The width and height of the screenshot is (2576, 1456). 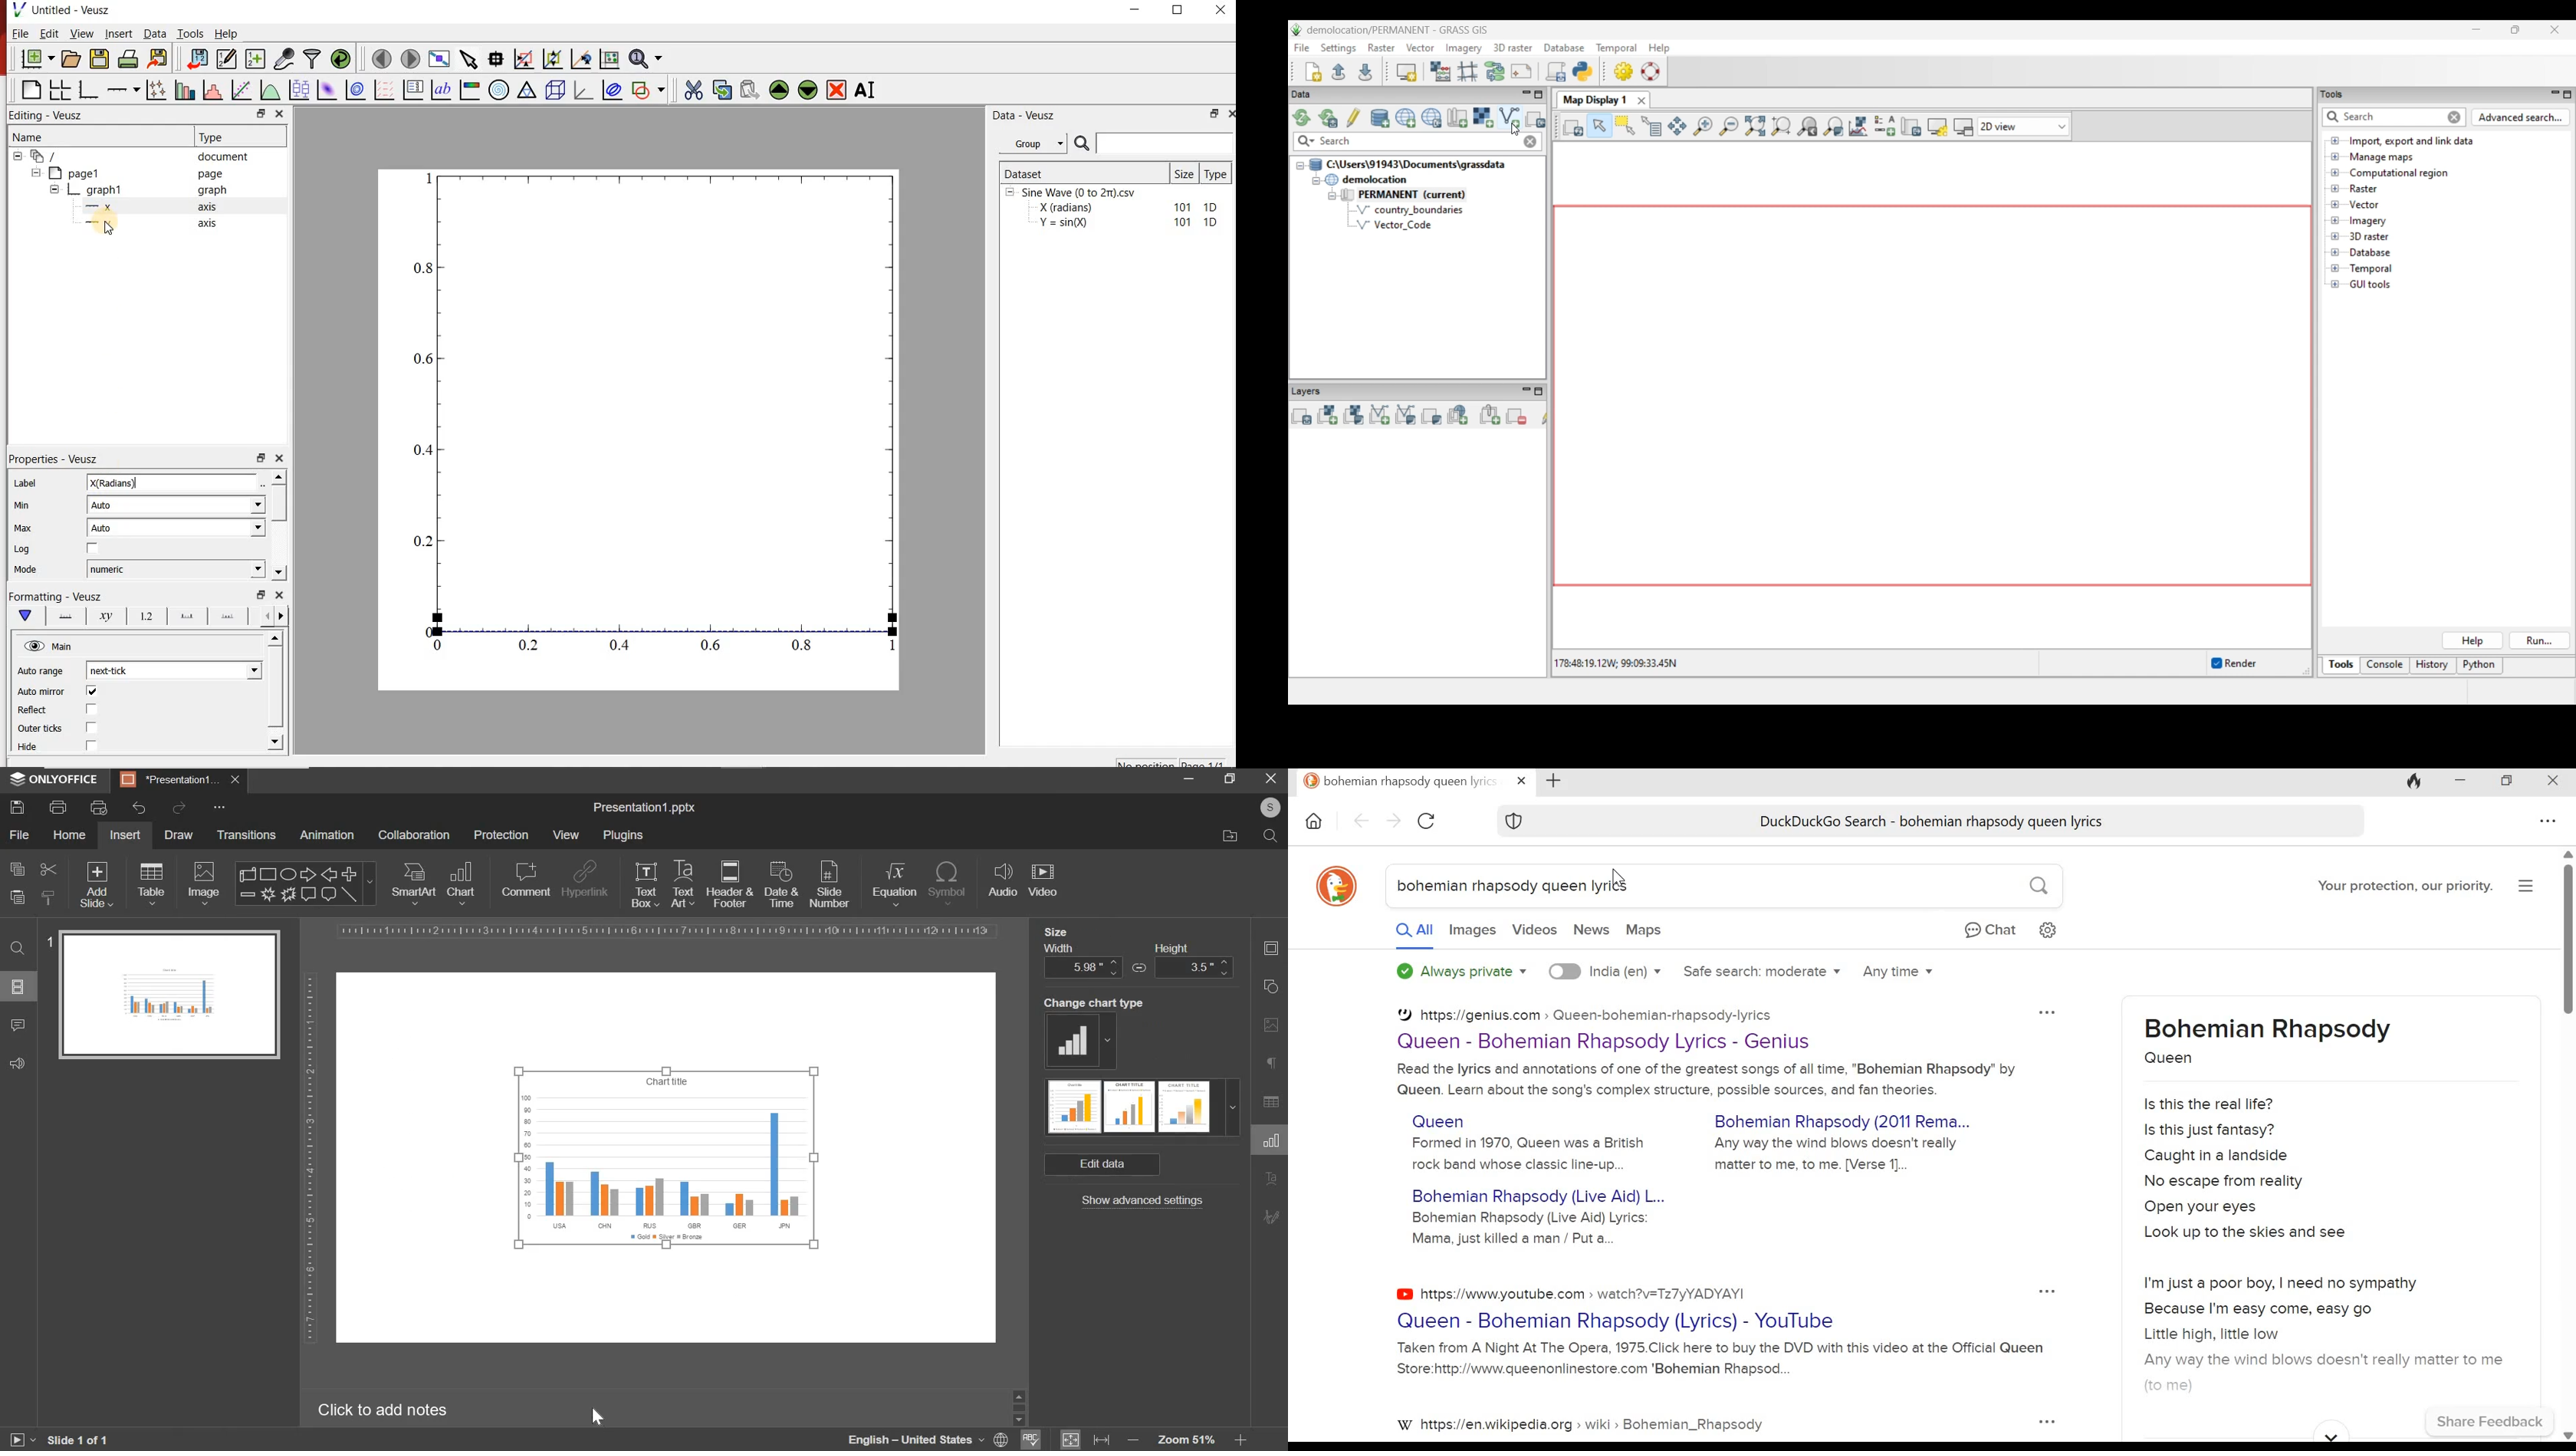 What do you see at coordinates (1360, 820) in the screenshot?
I see `Go back one page` at bounding box center [1360, 820].